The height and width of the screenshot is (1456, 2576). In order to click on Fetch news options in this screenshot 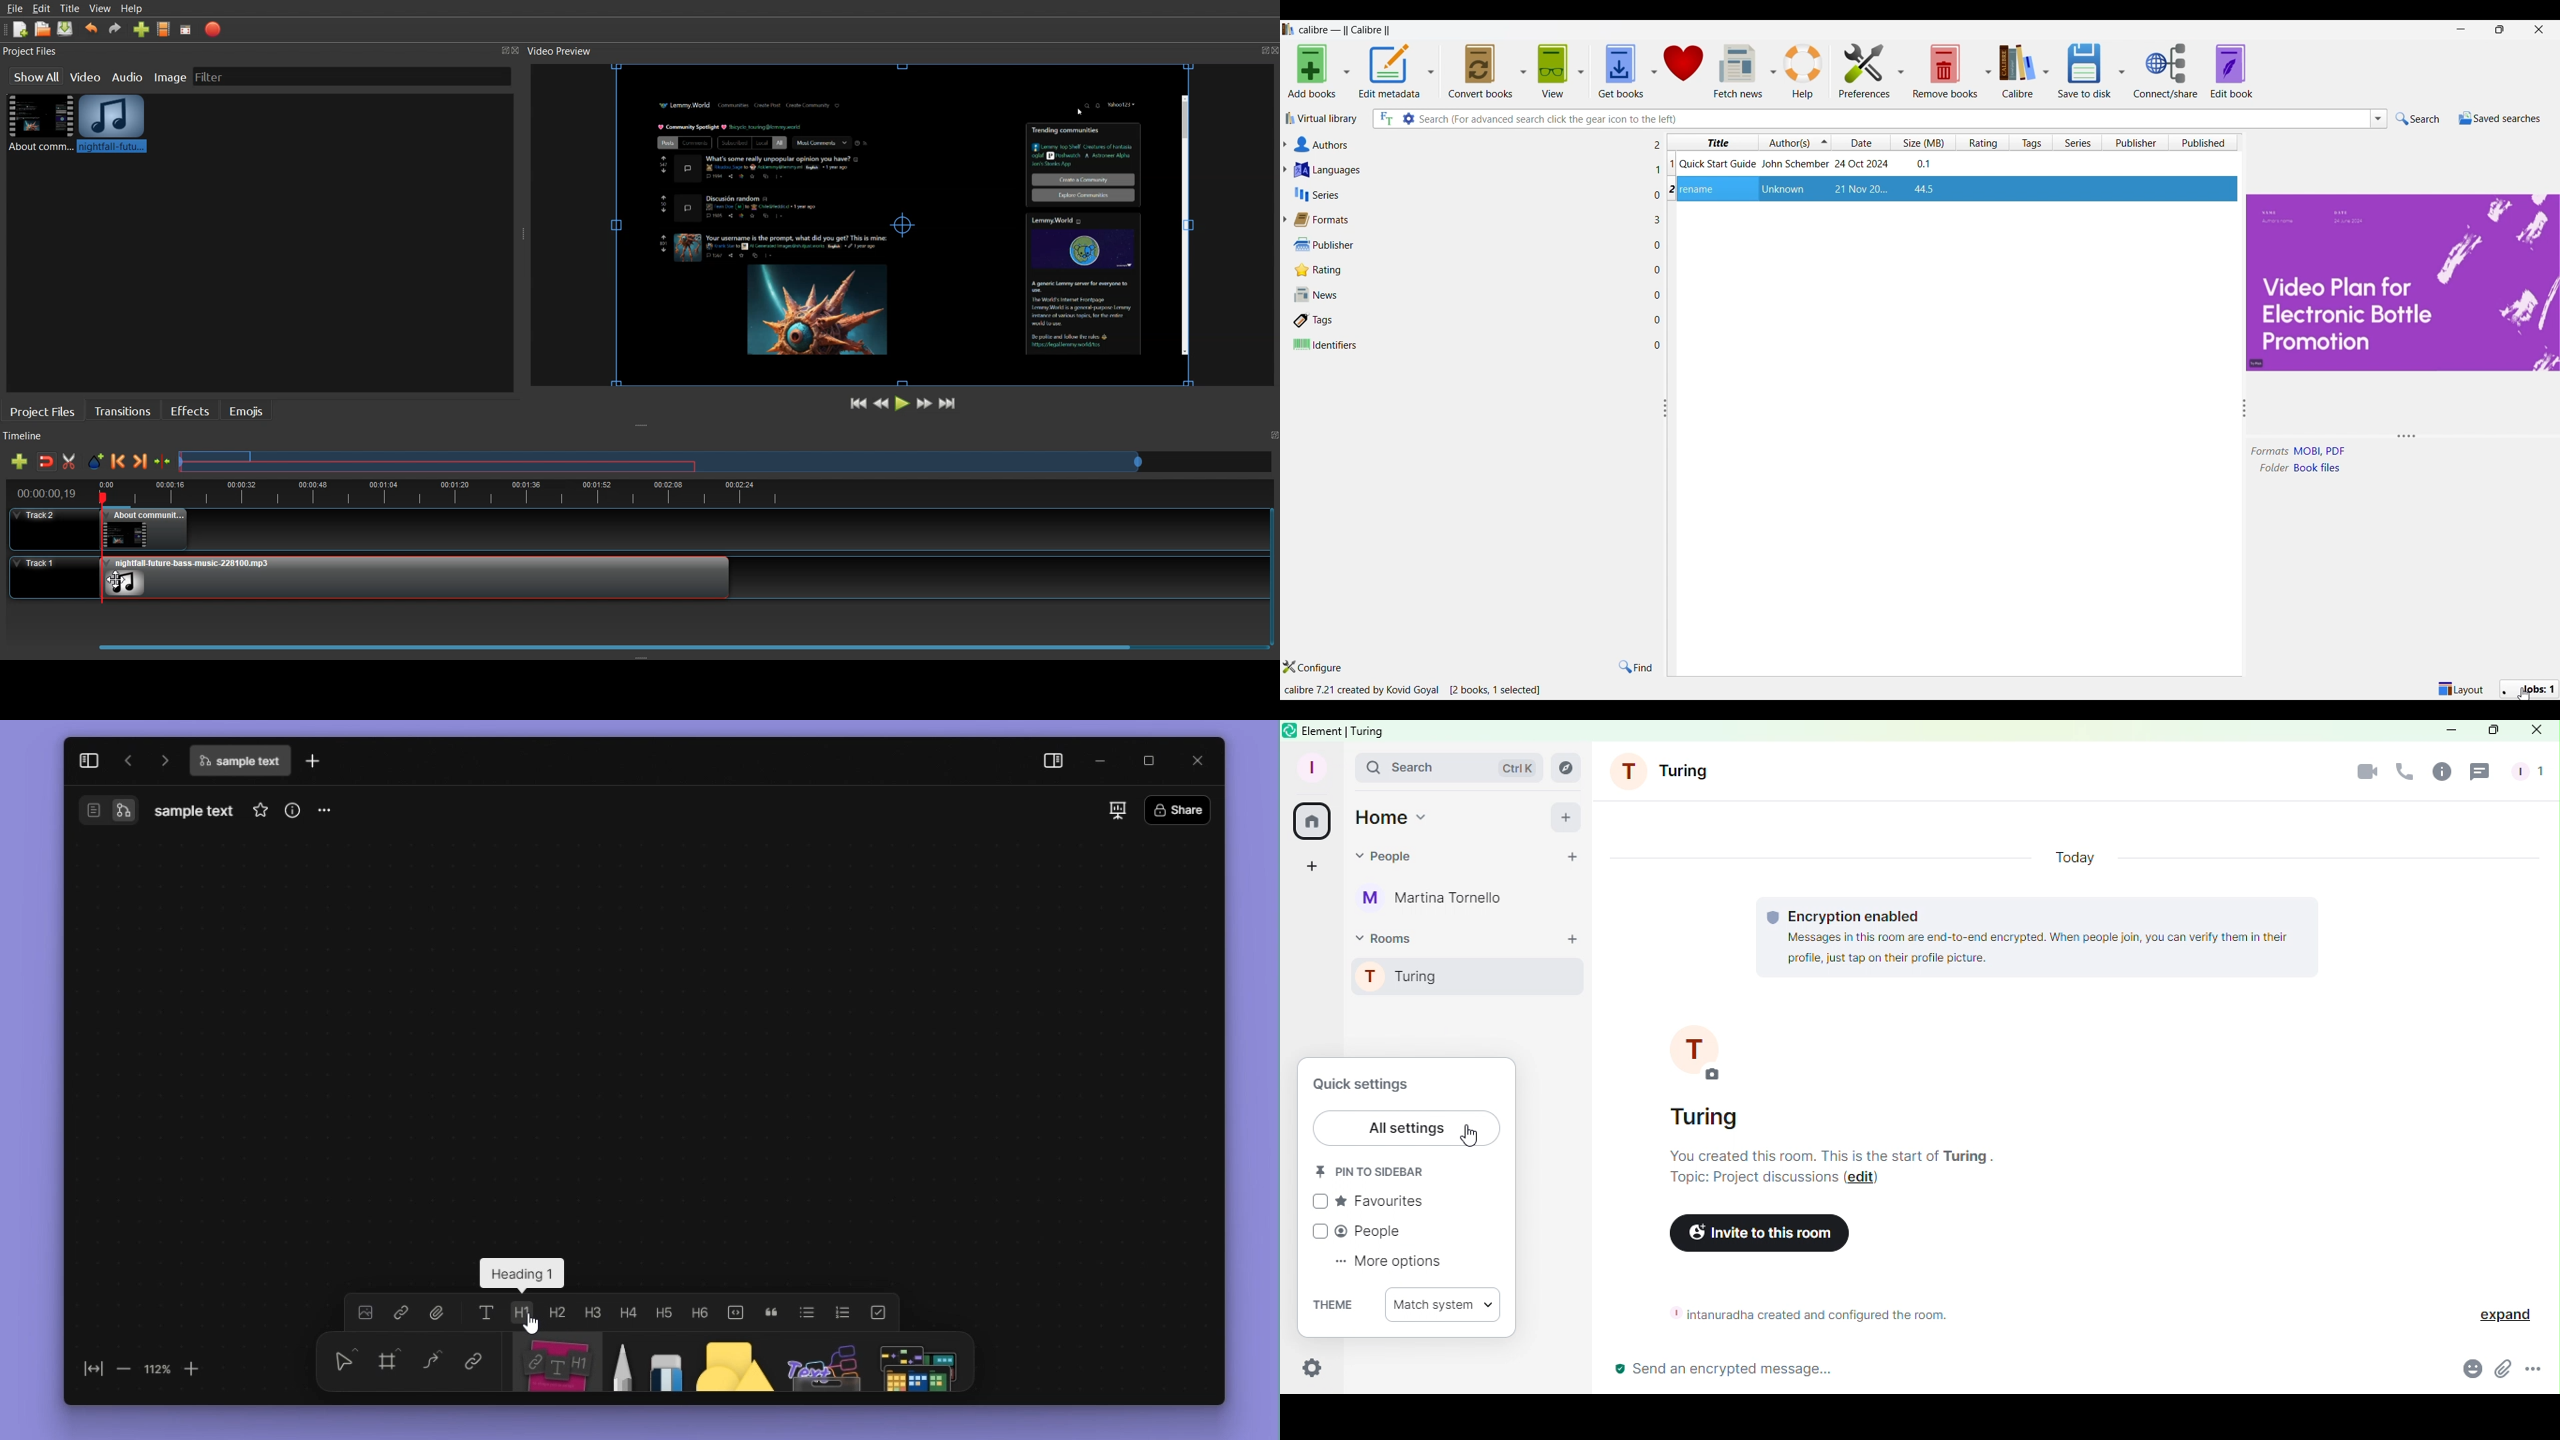, I will do `click(1775, 70)`.